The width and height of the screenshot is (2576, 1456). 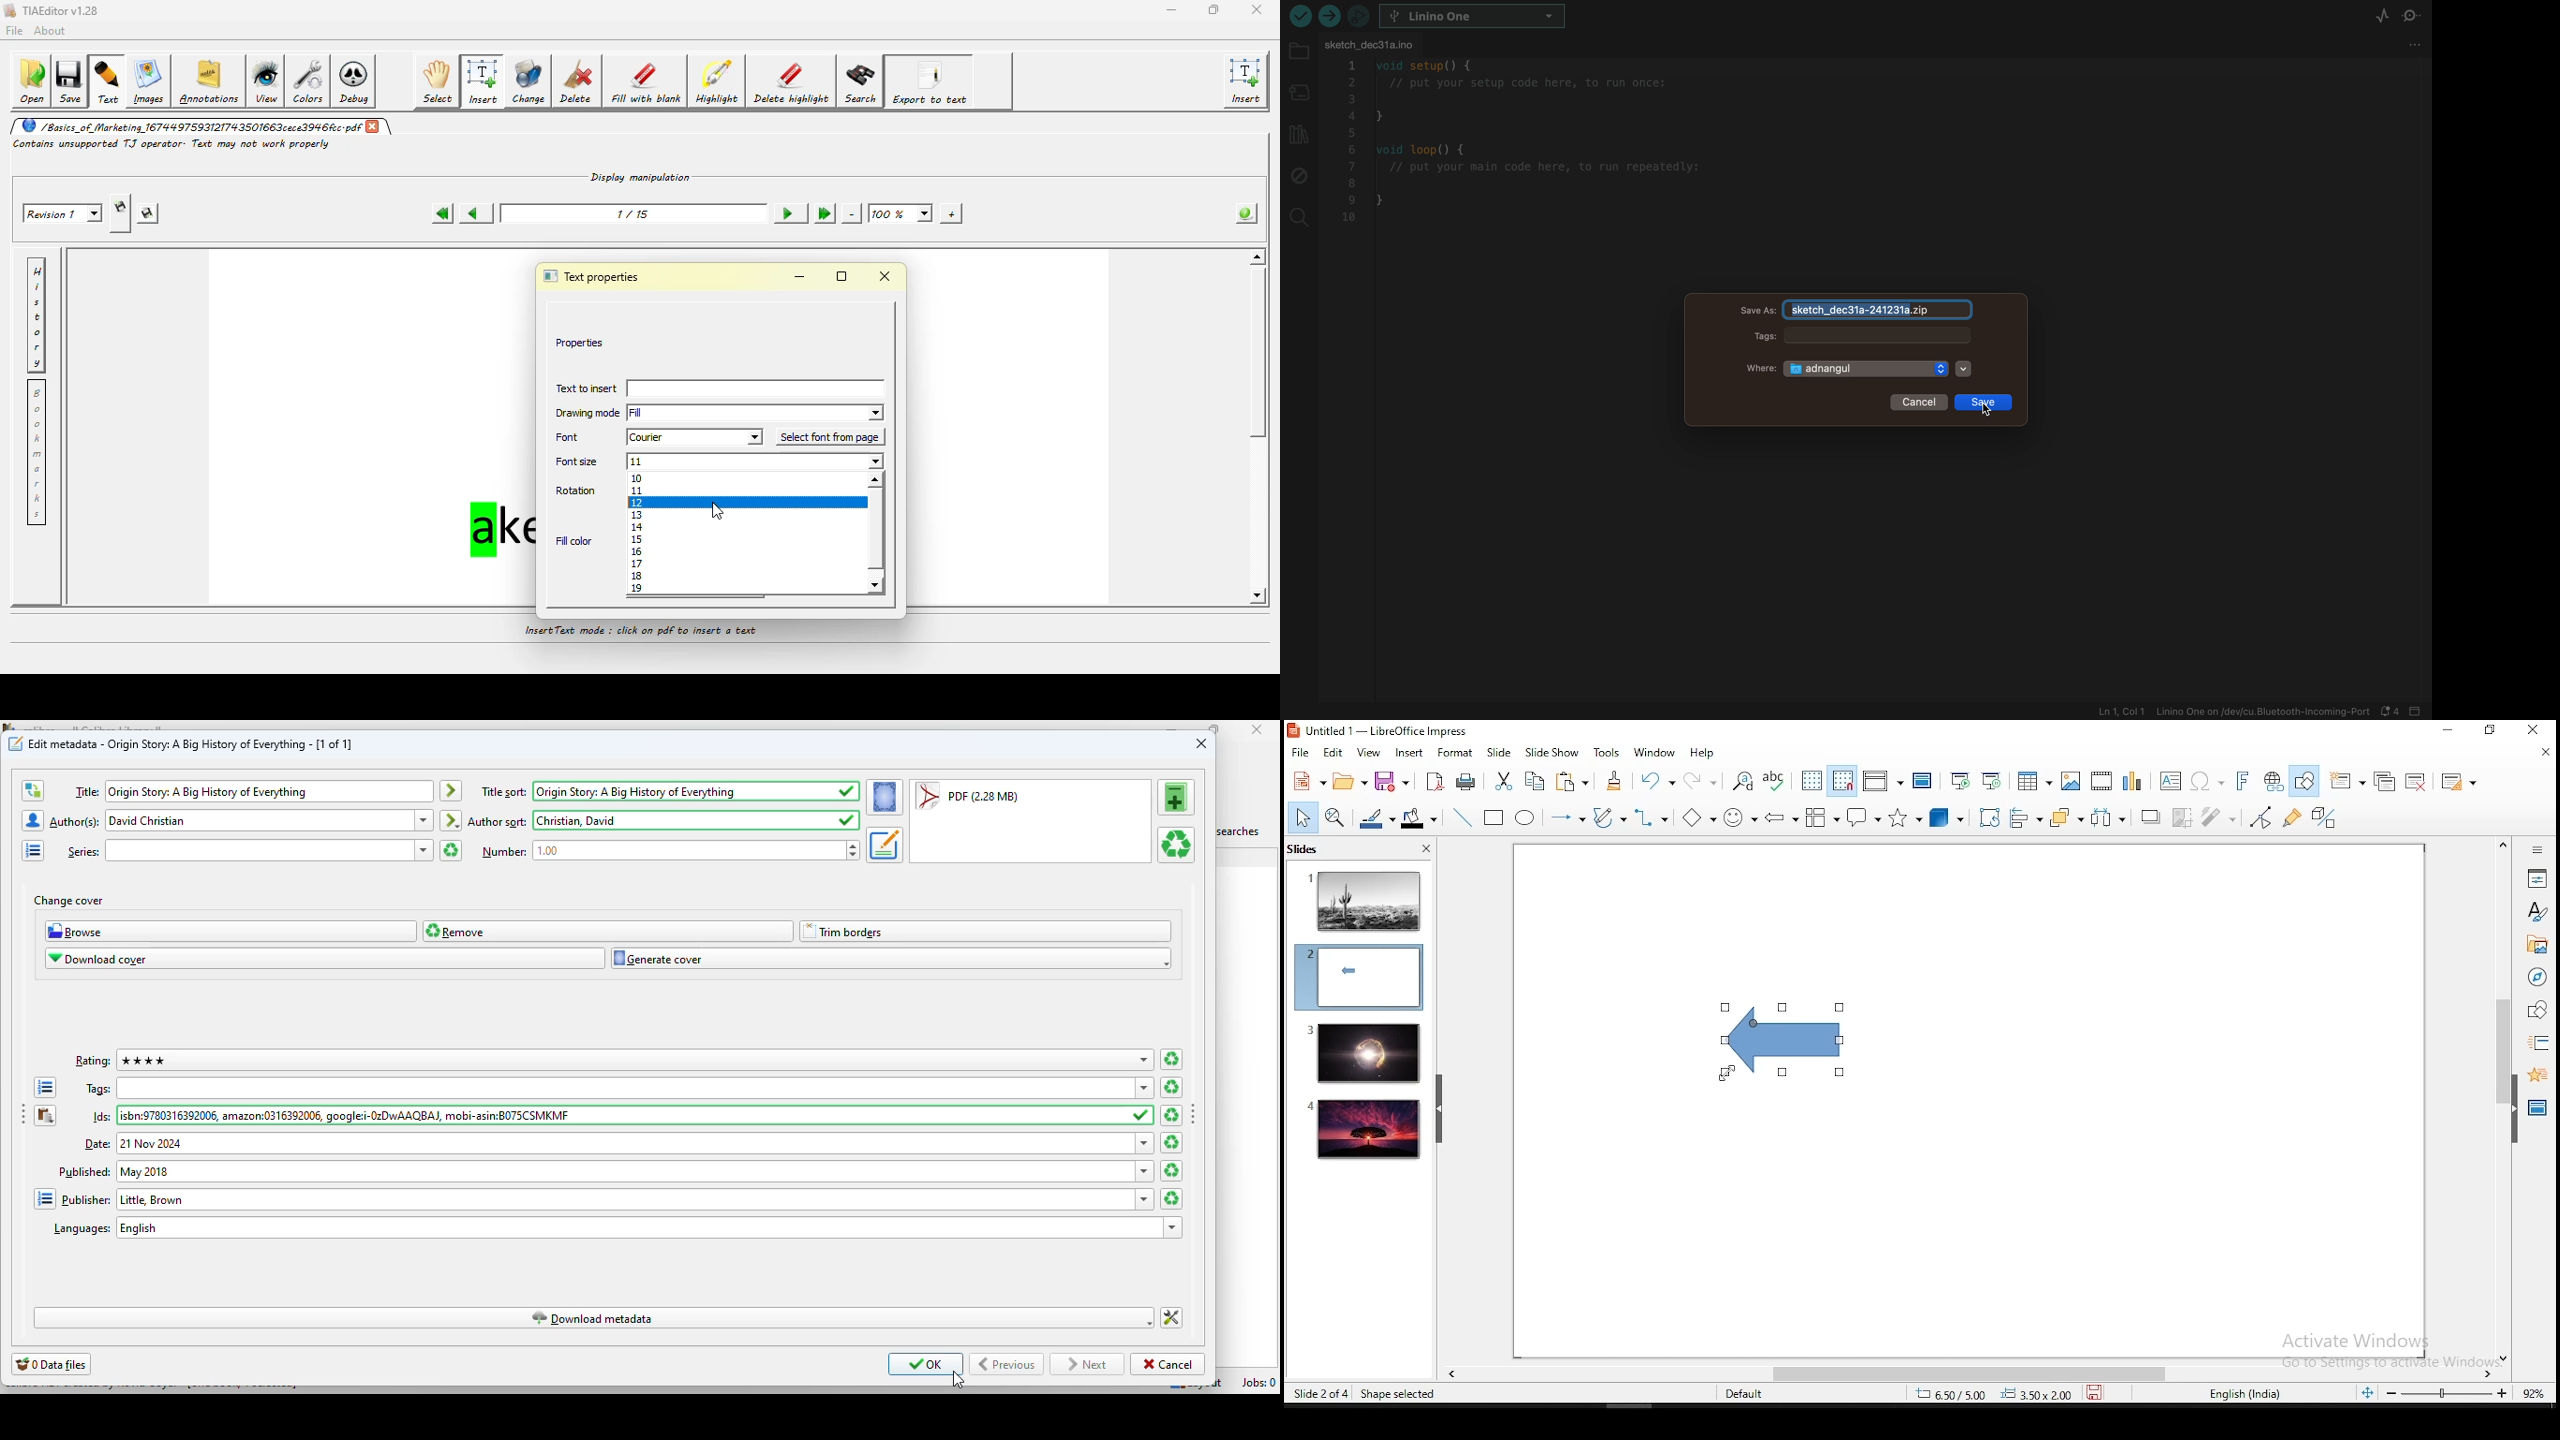 I want to click on slide show, so click(x=1554, y=753).